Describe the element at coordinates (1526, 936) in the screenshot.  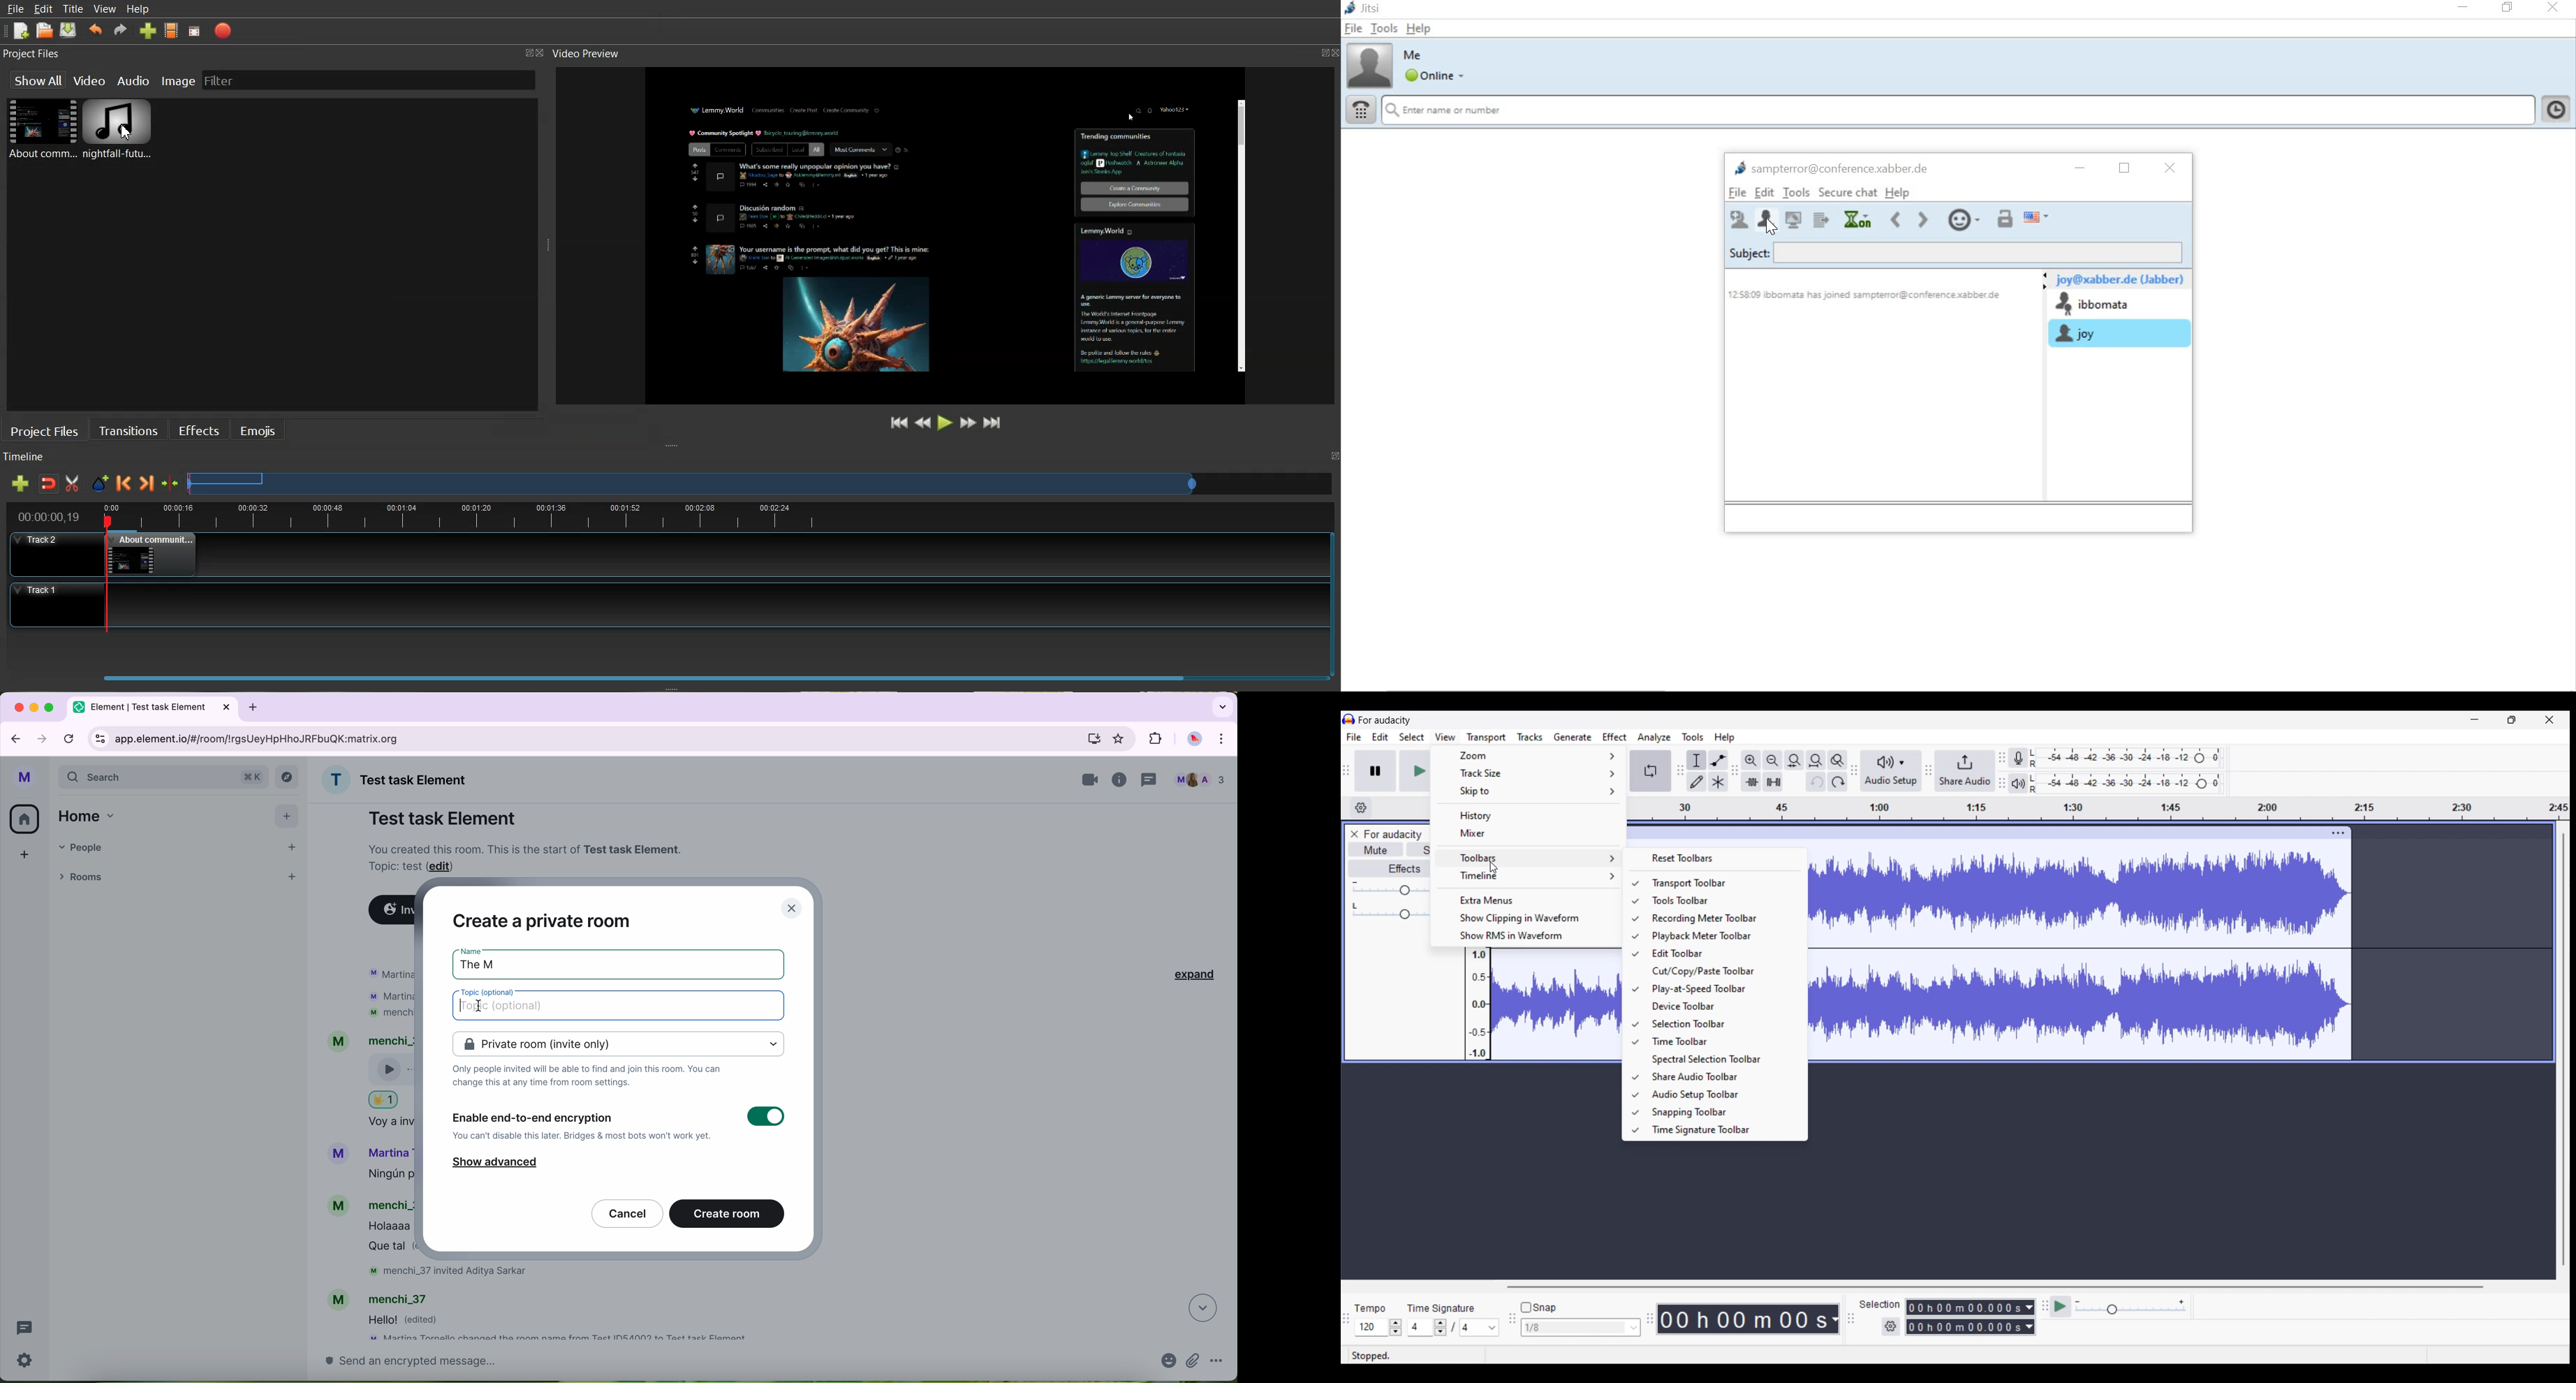
I see `Show RMS in waveform` at that location.